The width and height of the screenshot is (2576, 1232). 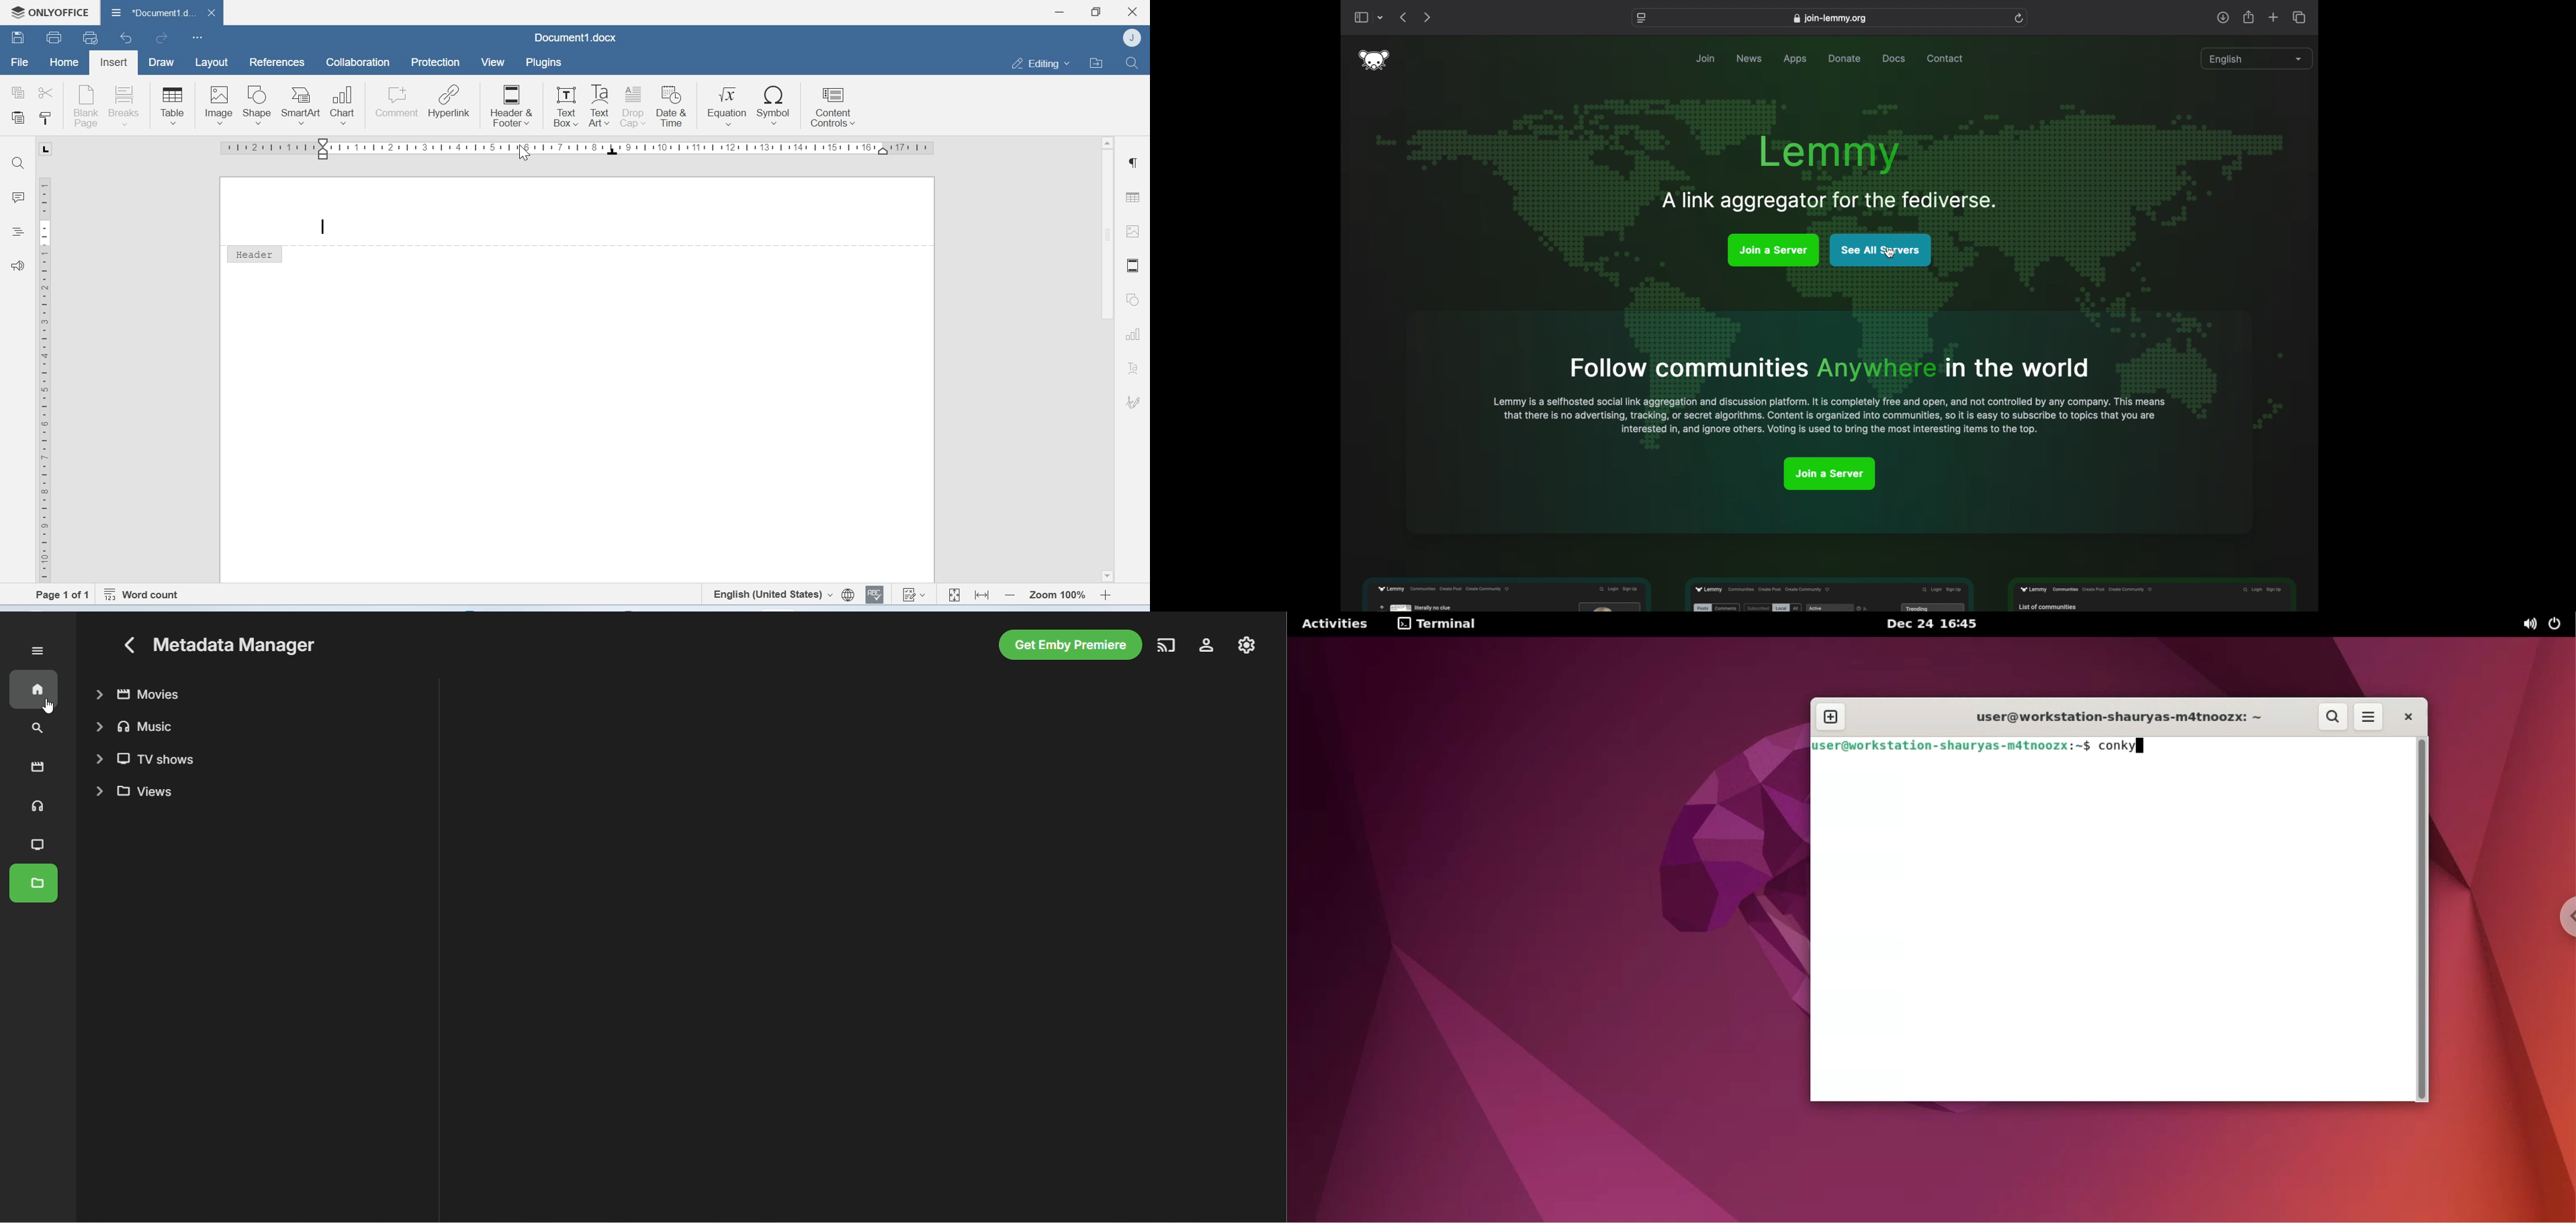 What do you see at coordinates (1830, 19) in the screenshot?
I see `web address` at bounding box center [1830, 19].